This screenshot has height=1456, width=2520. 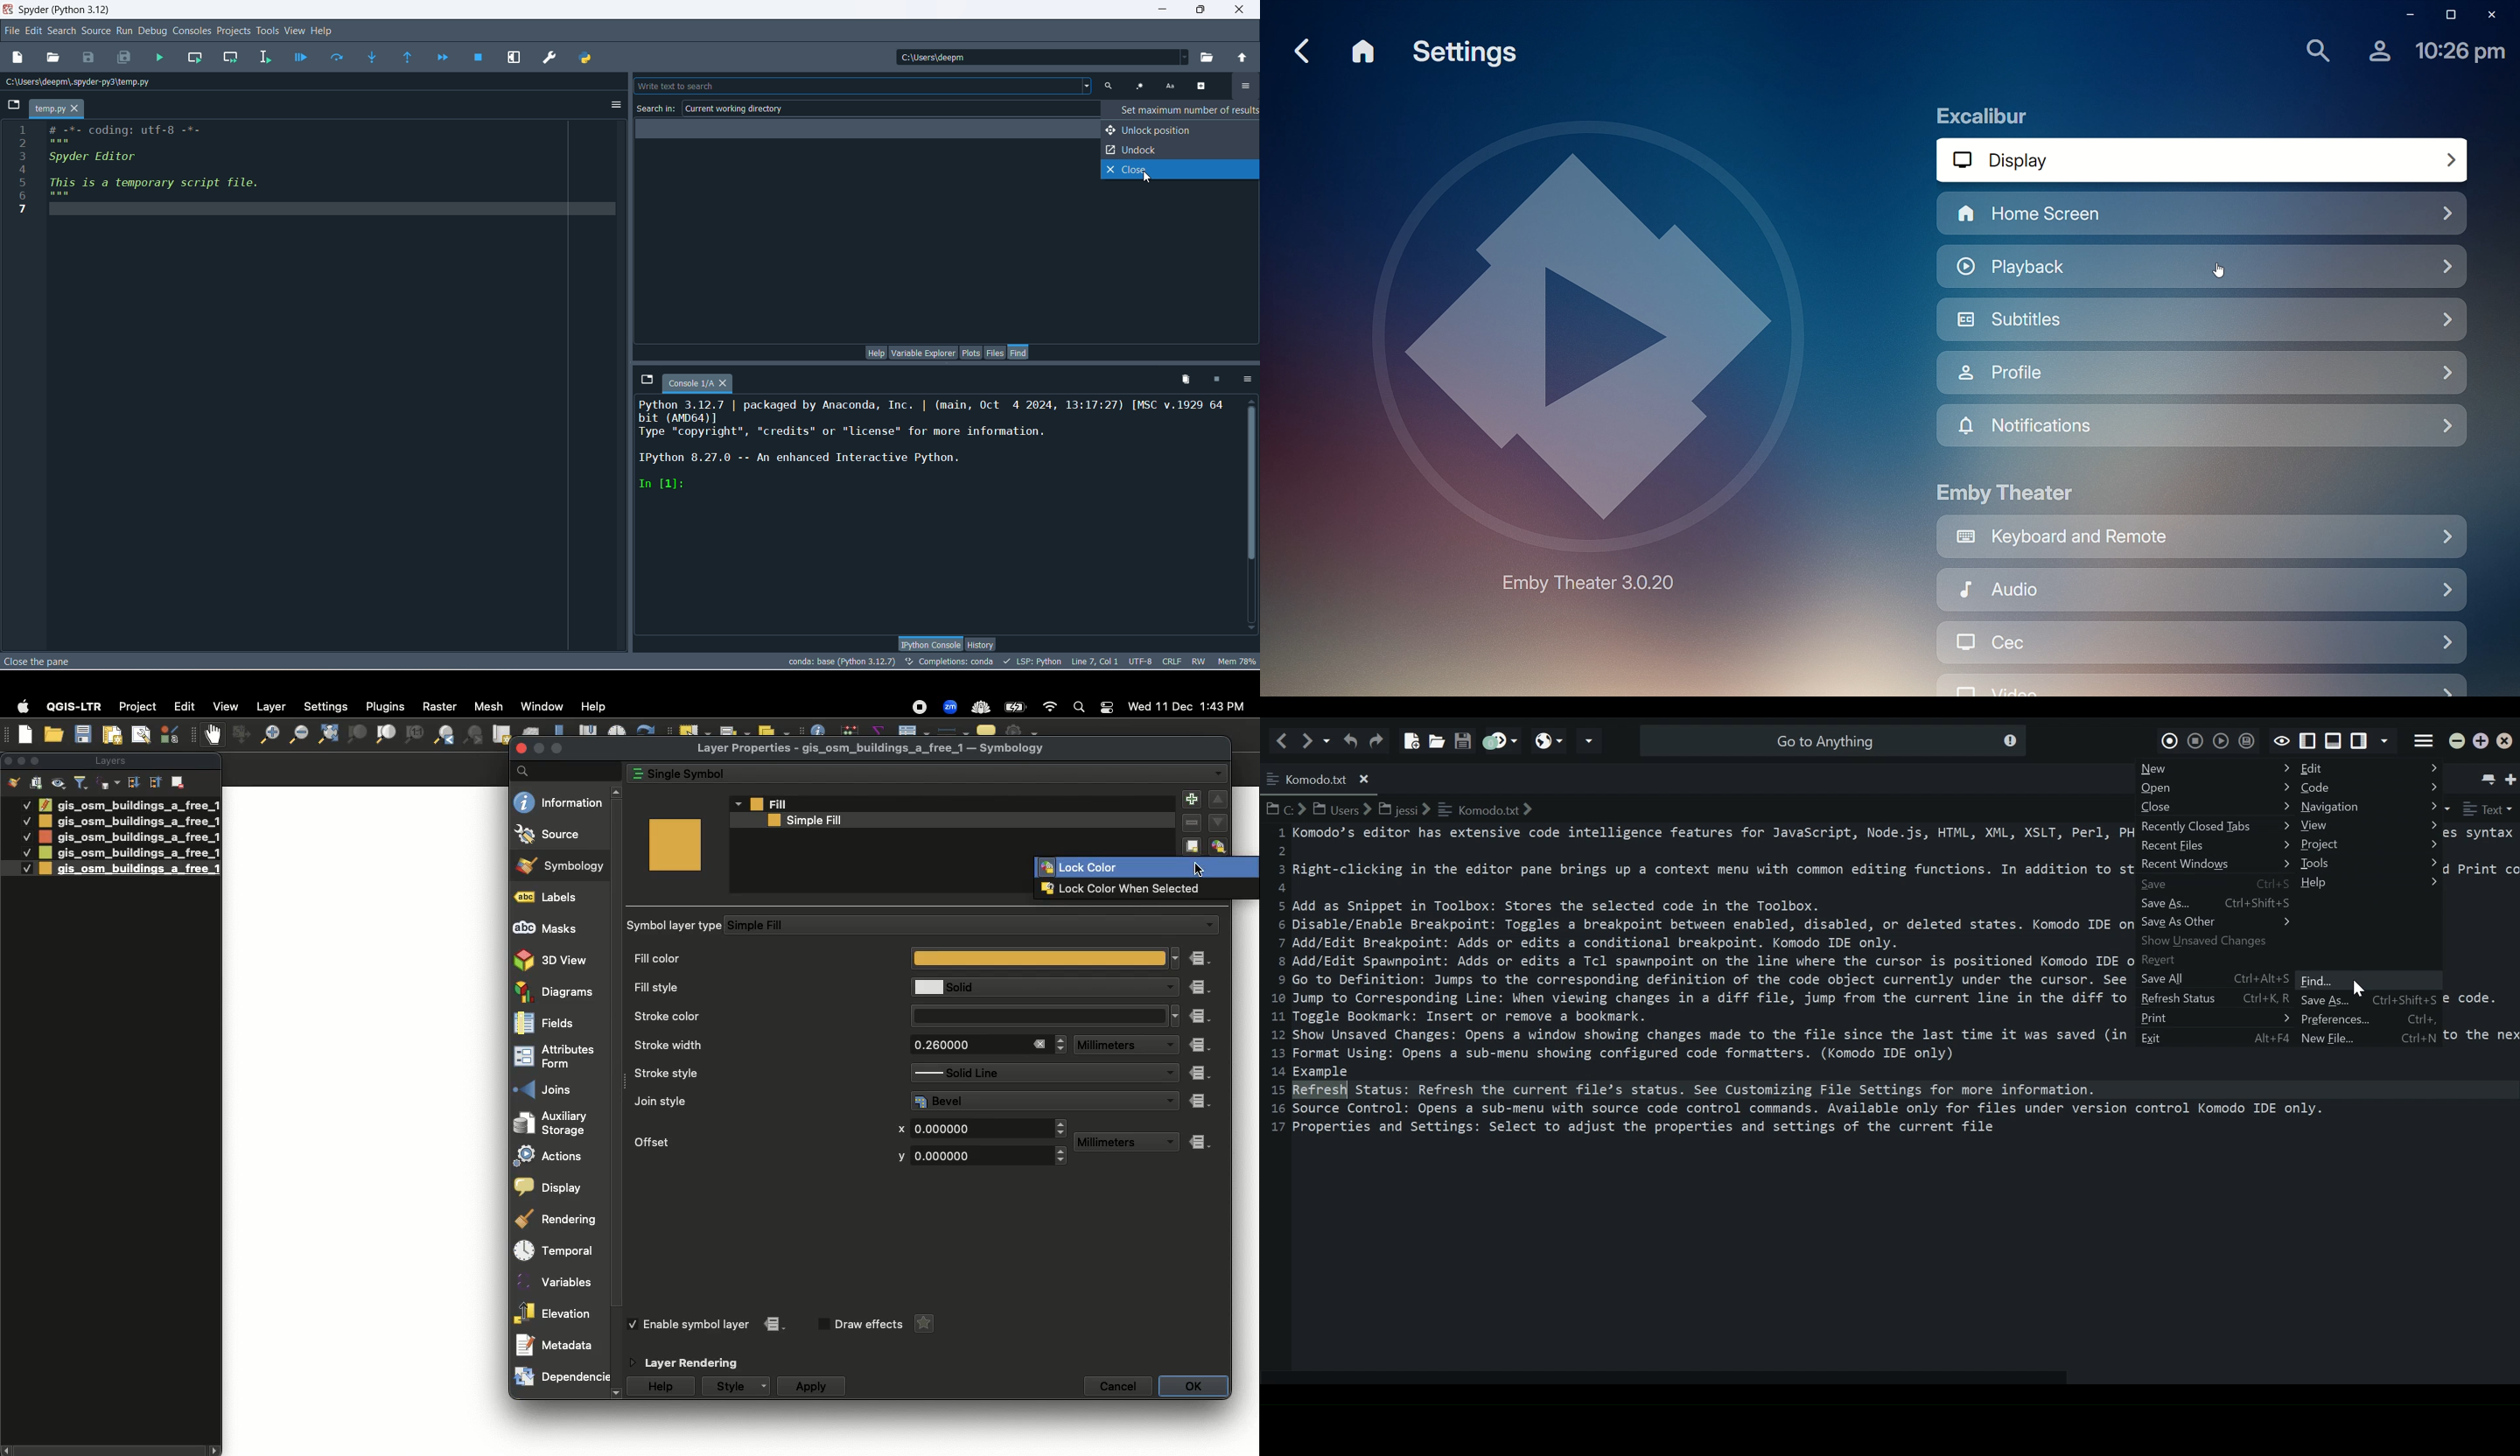 What do you see at coordinates (2371, 845) in the screenshot?
I see `Project` at bounding box center [2371, 845].